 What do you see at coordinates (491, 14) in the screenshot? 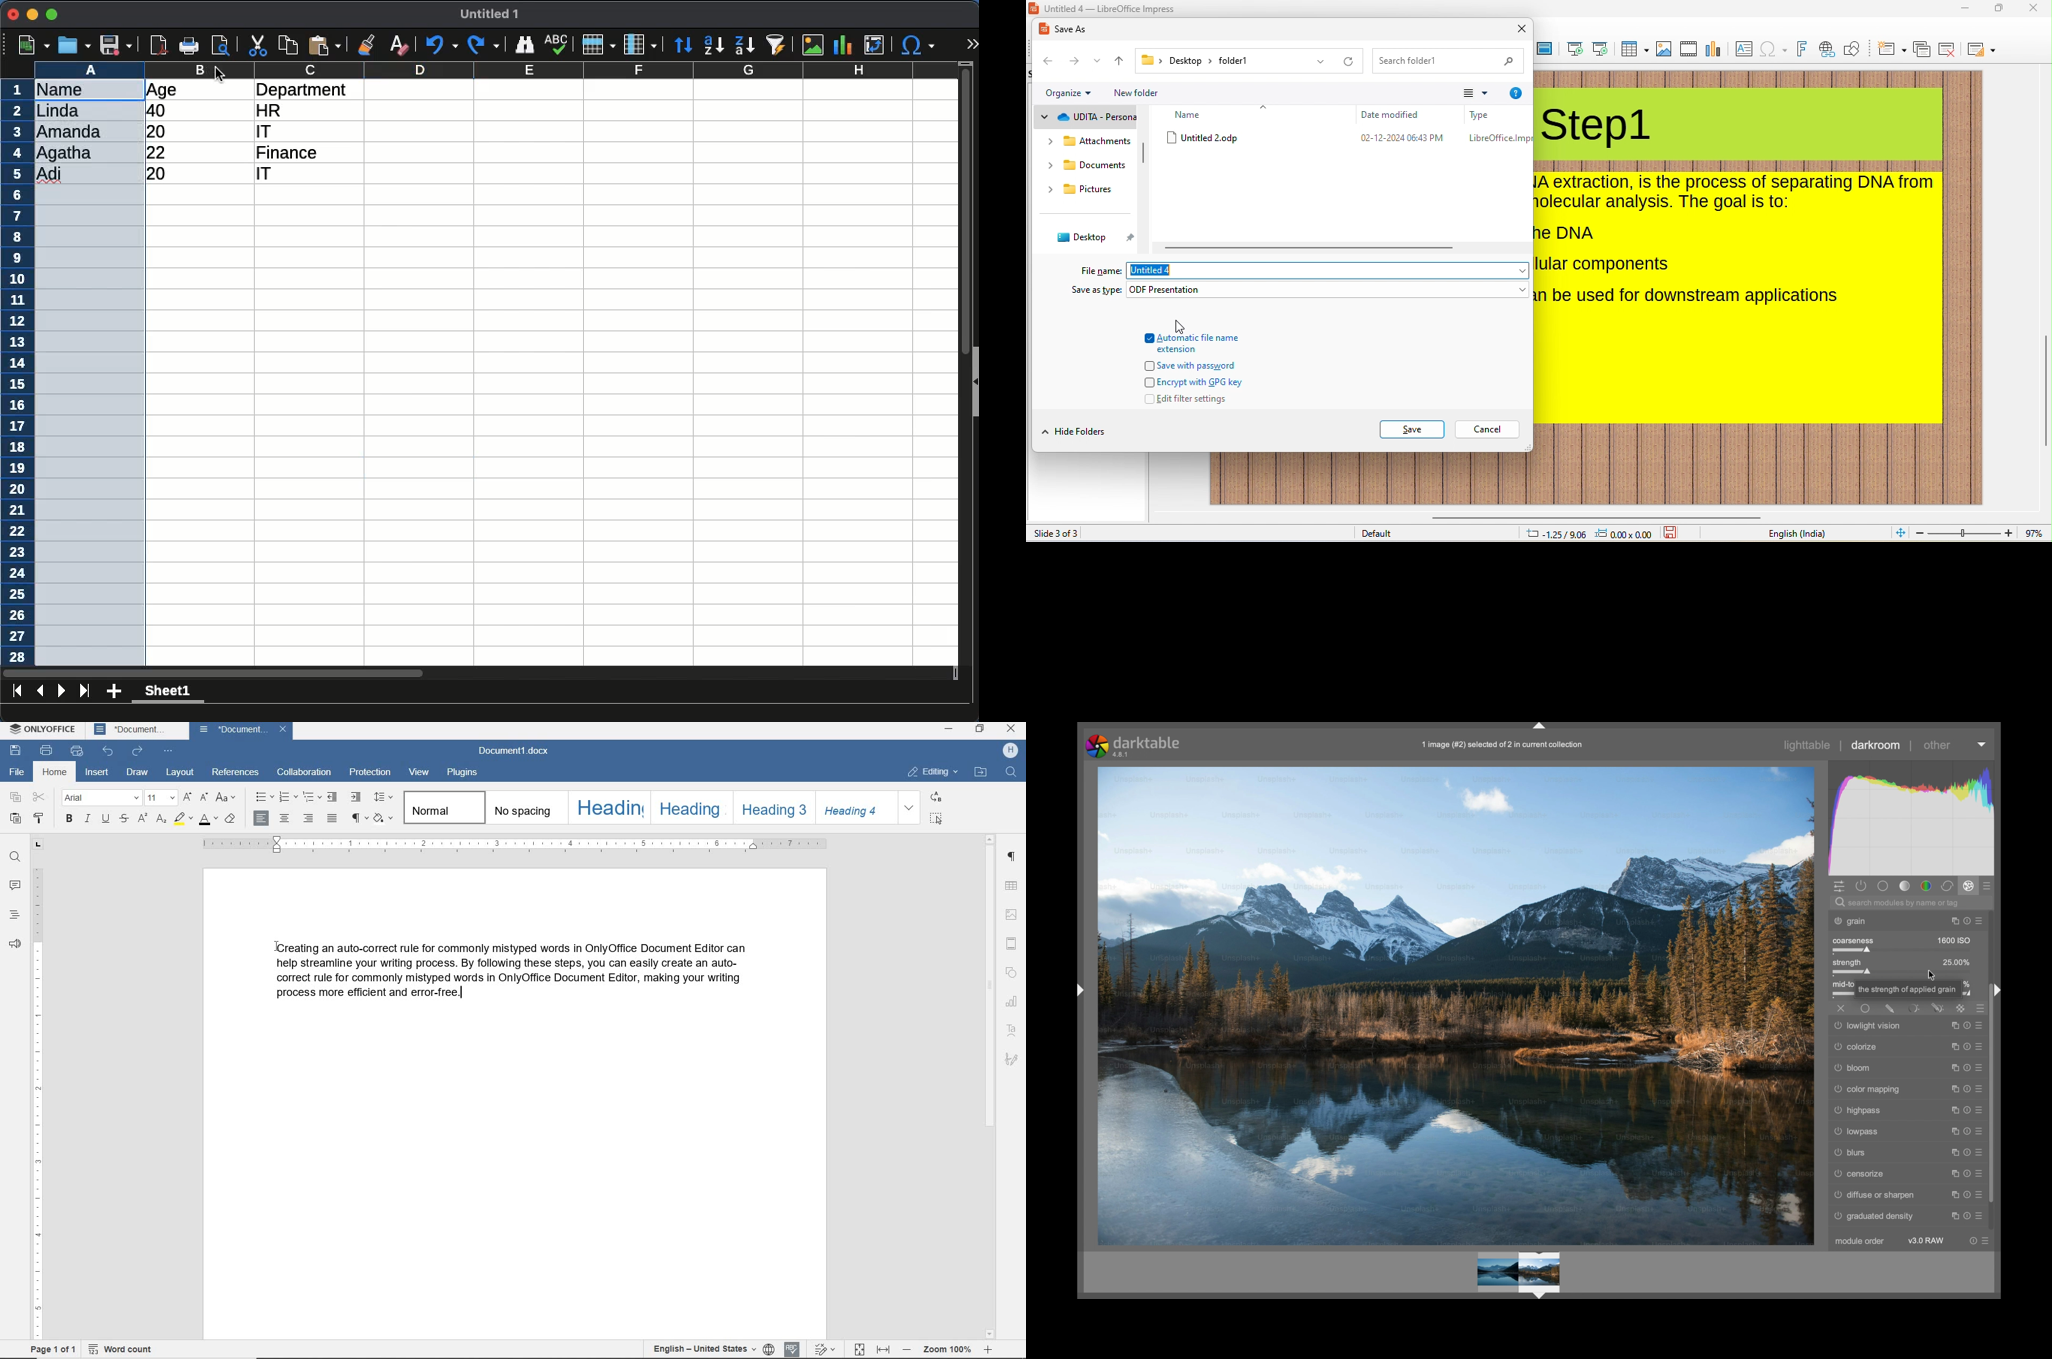
I see `untitled 1` at bounding box center [491, 14].